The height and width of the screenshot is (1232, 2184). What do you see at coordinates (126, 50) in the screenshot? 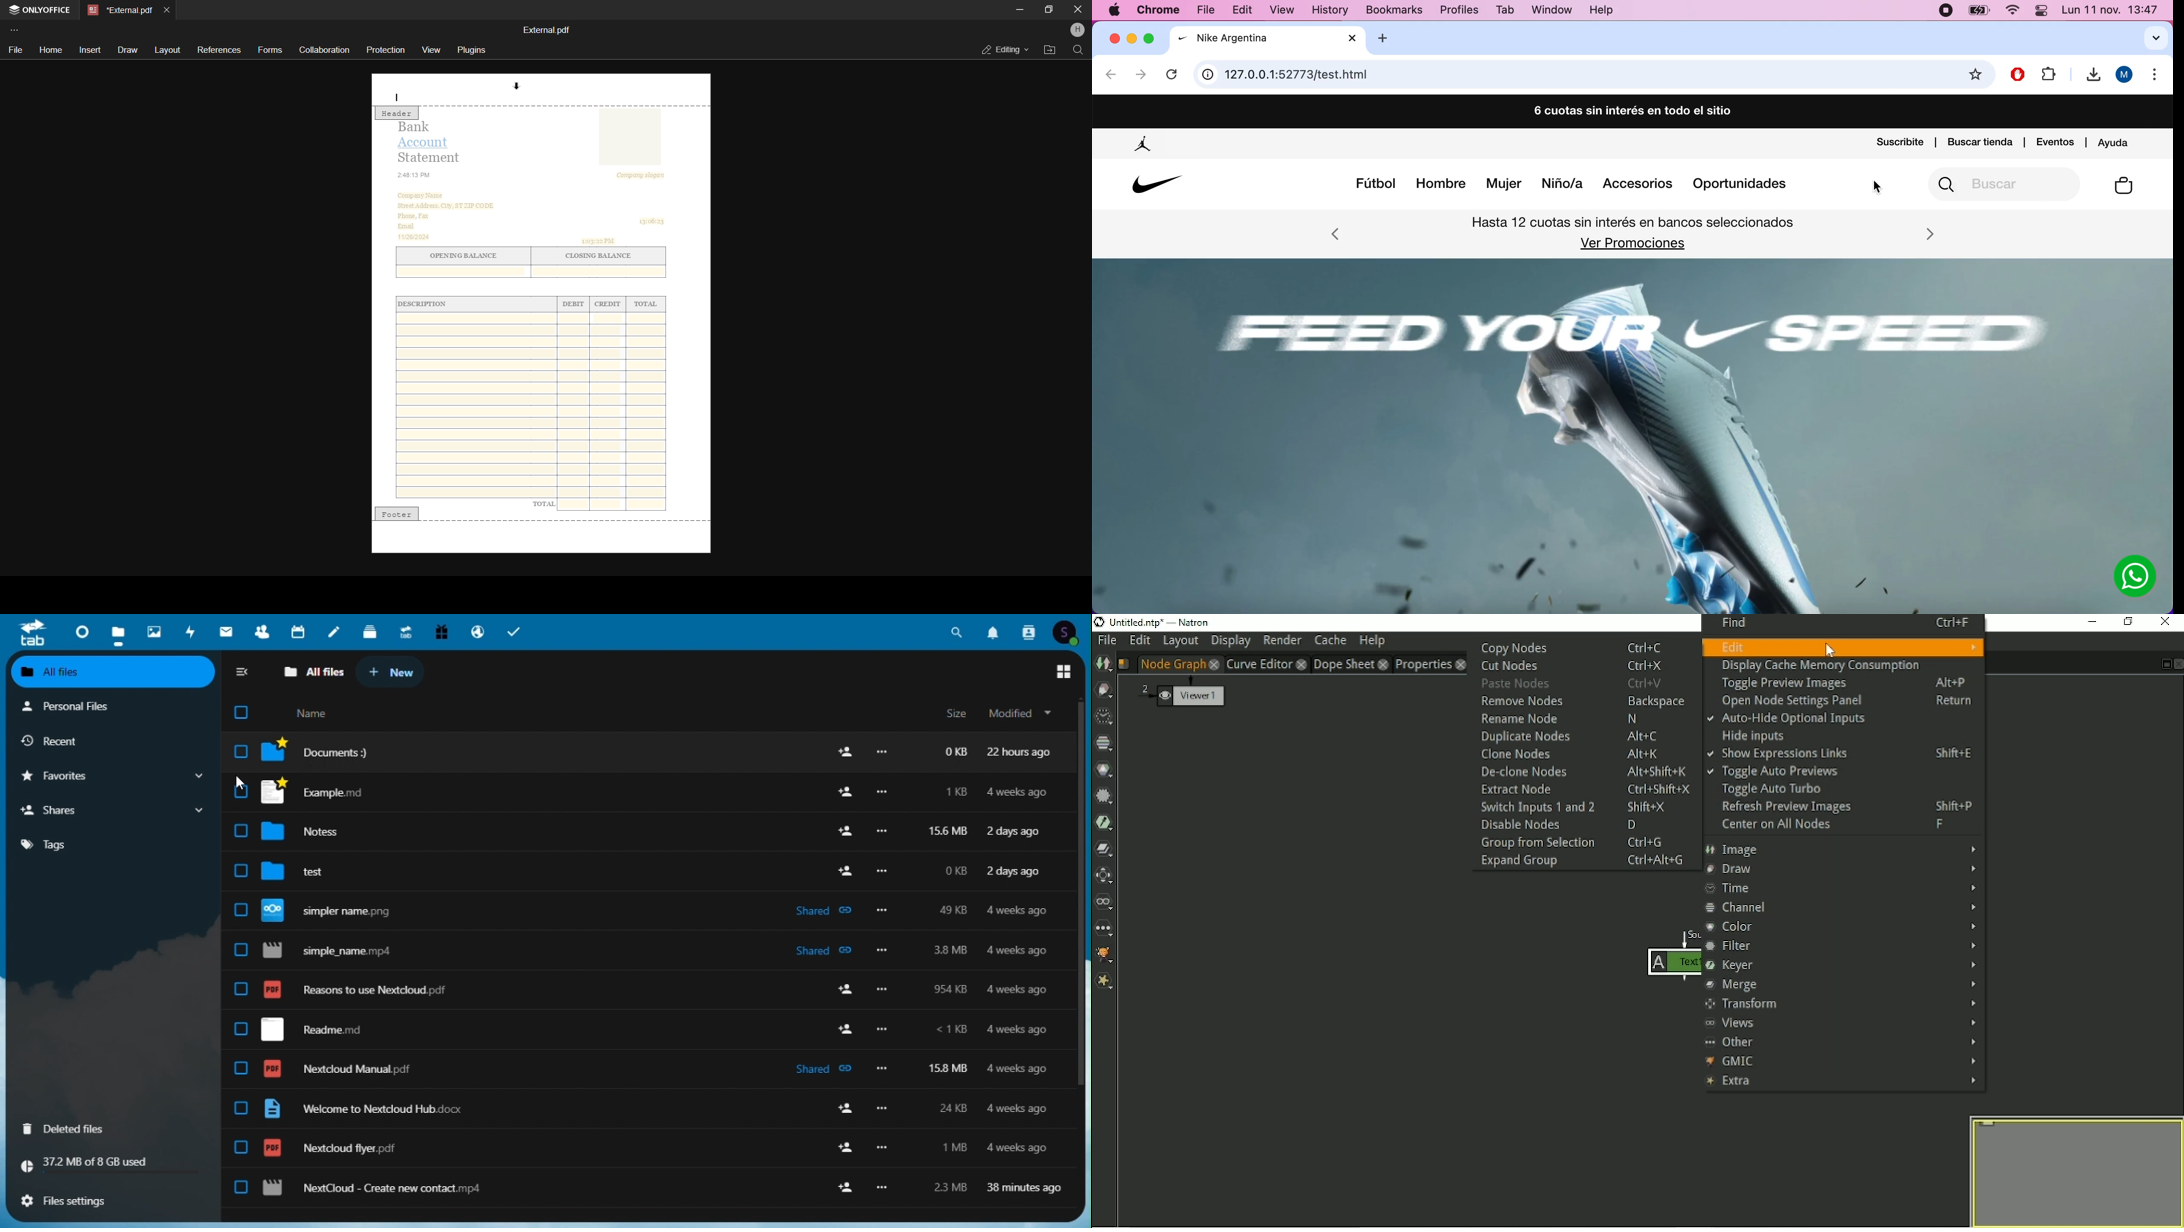
I see `draw` at bounding box center [126, 50].